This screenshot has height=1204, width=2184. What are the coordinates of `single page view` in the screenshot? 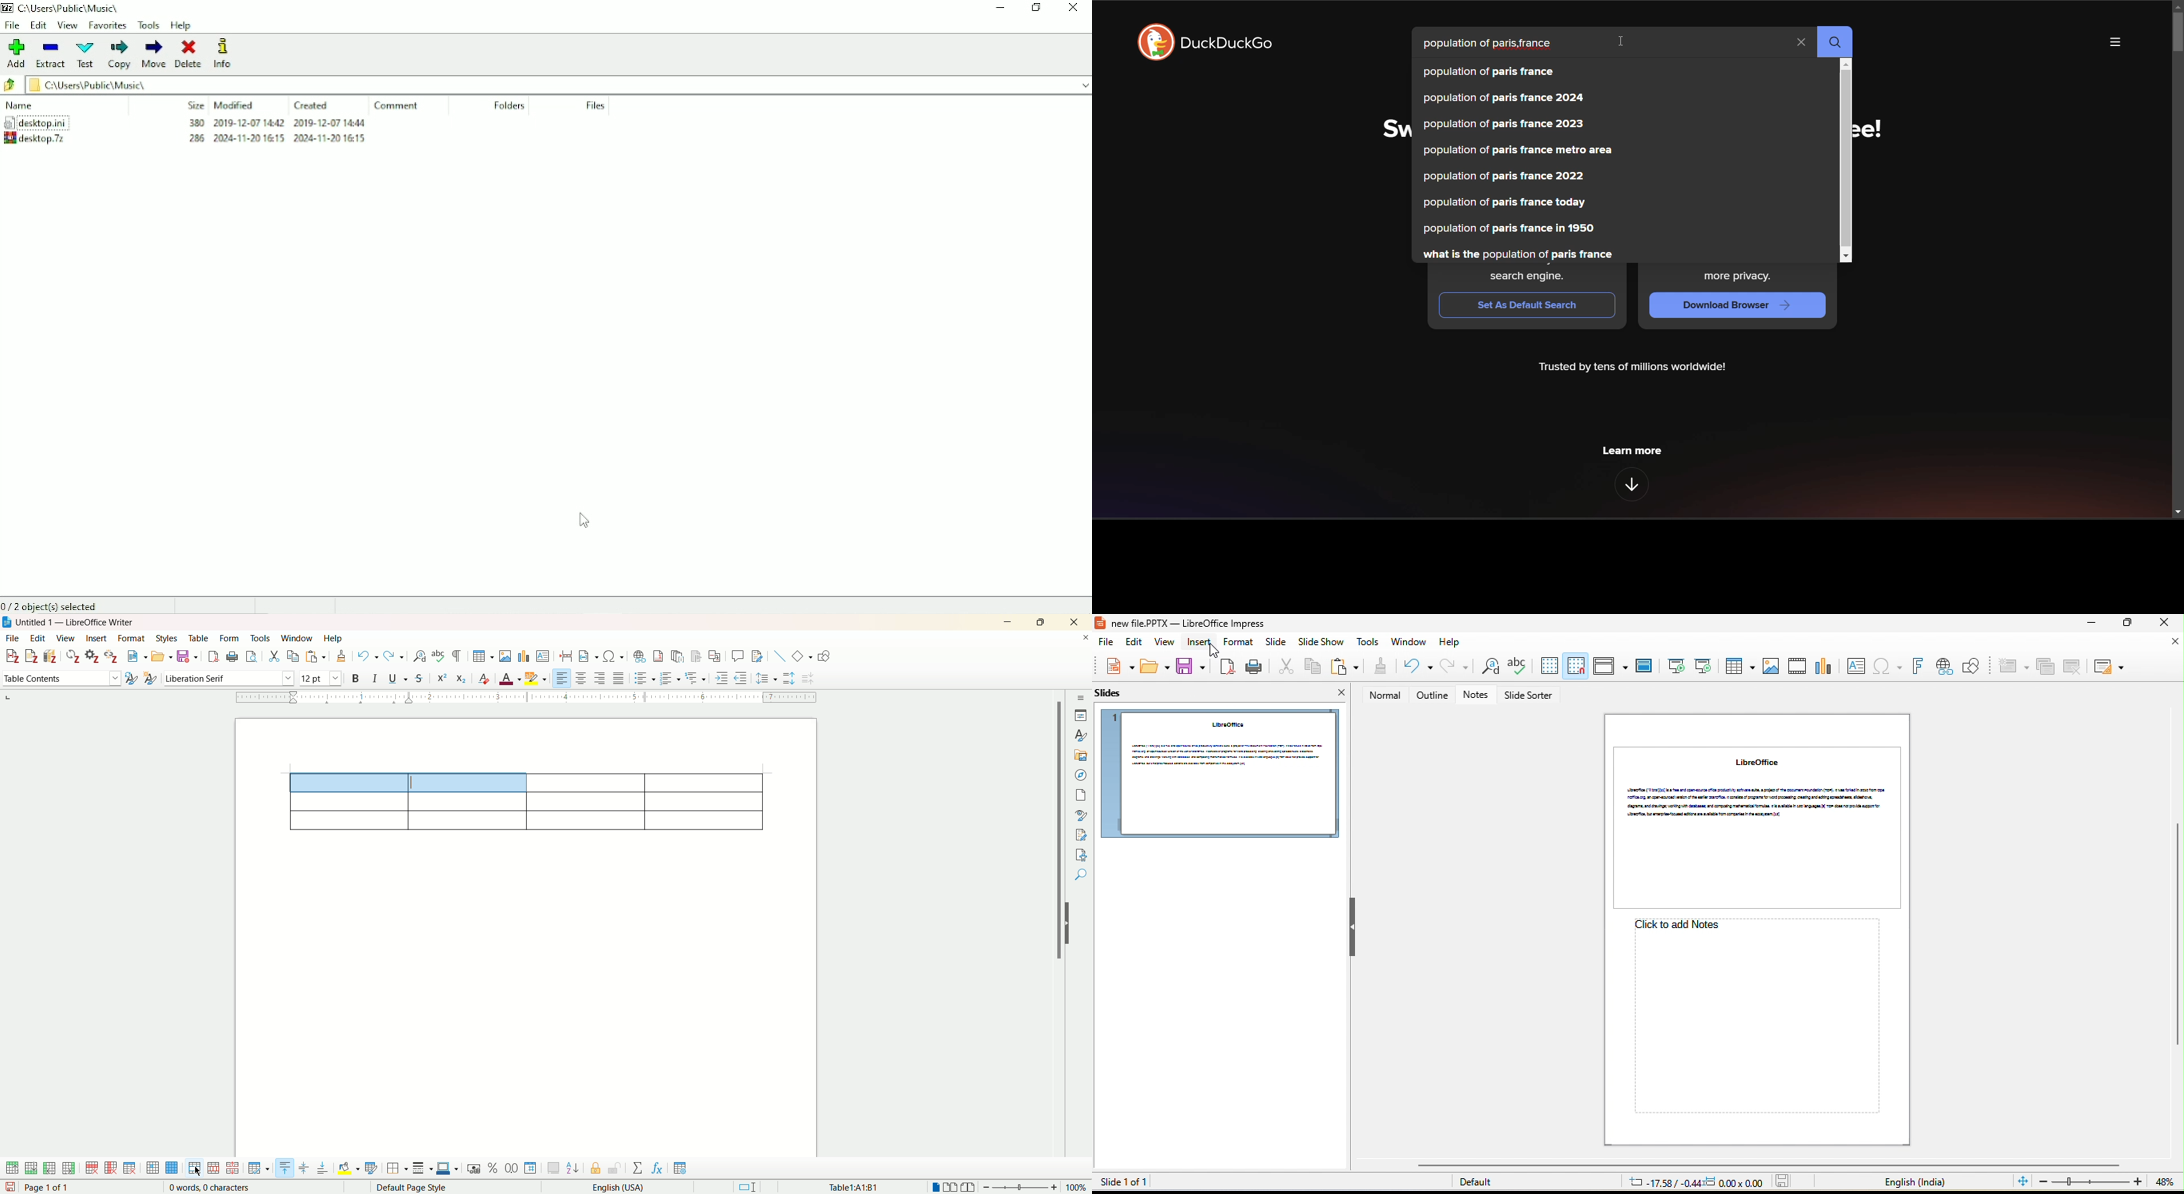 It's located at (936, 1187).